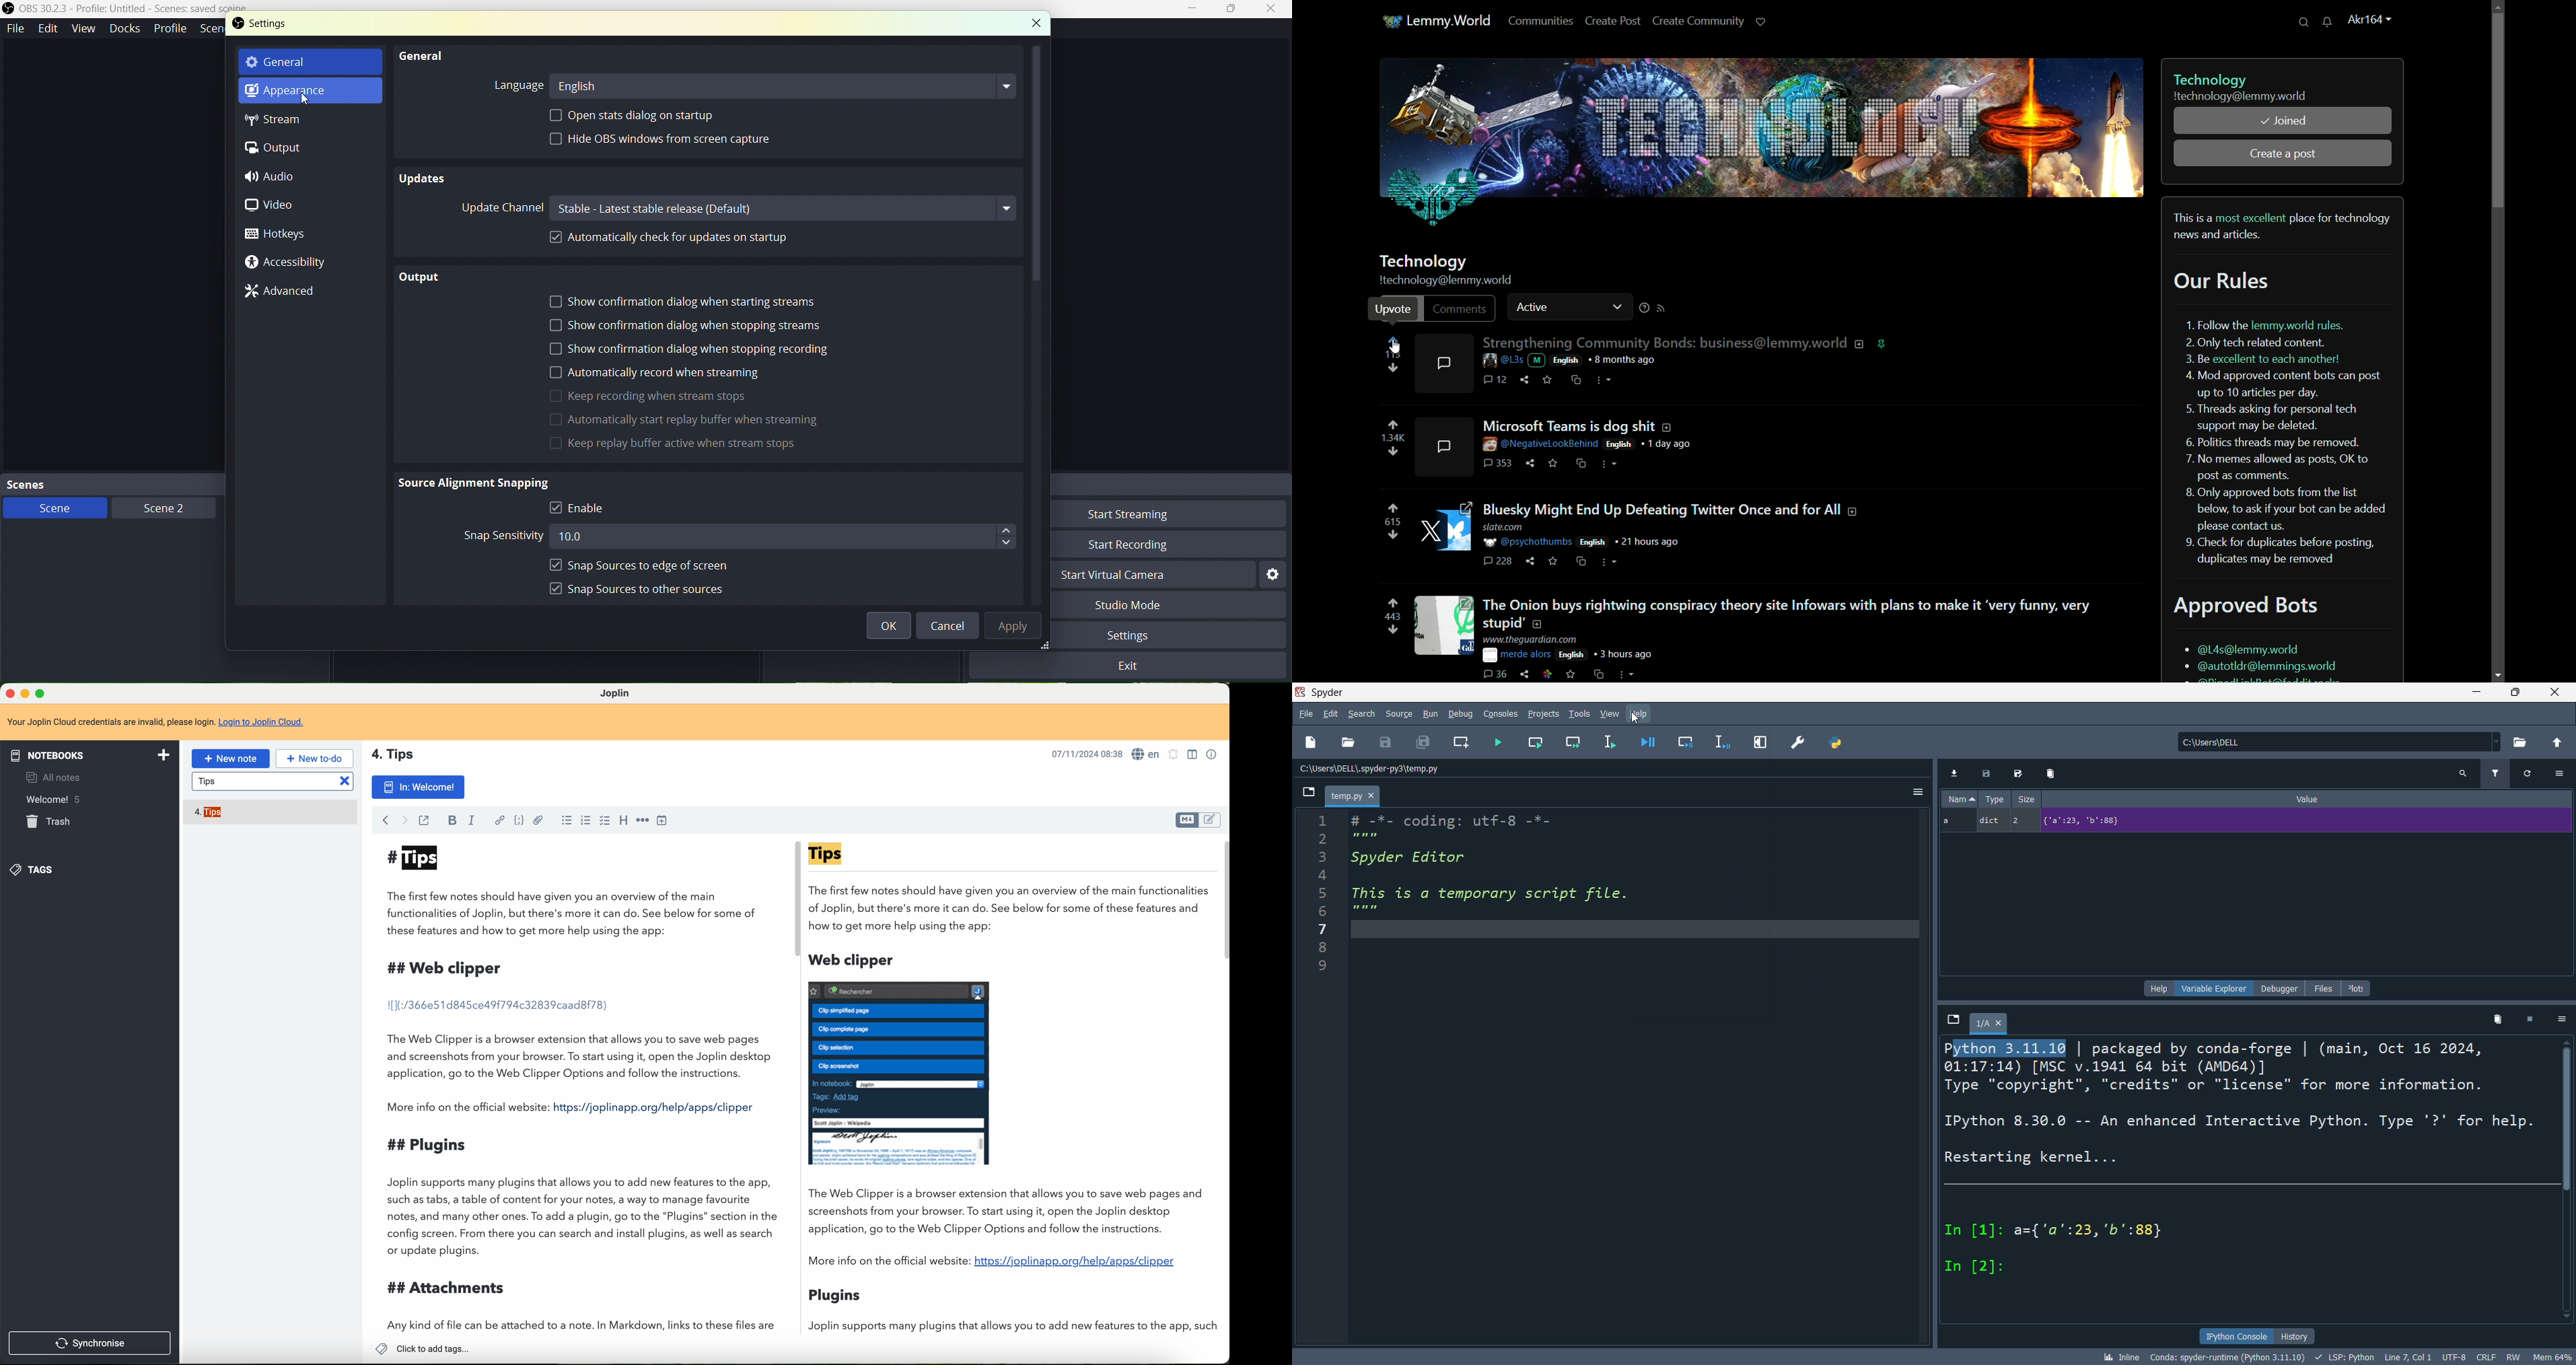 Image resolution: width=2576 pixels, height=1372 pixels. I want to click on checkbox, so click(604, 821).